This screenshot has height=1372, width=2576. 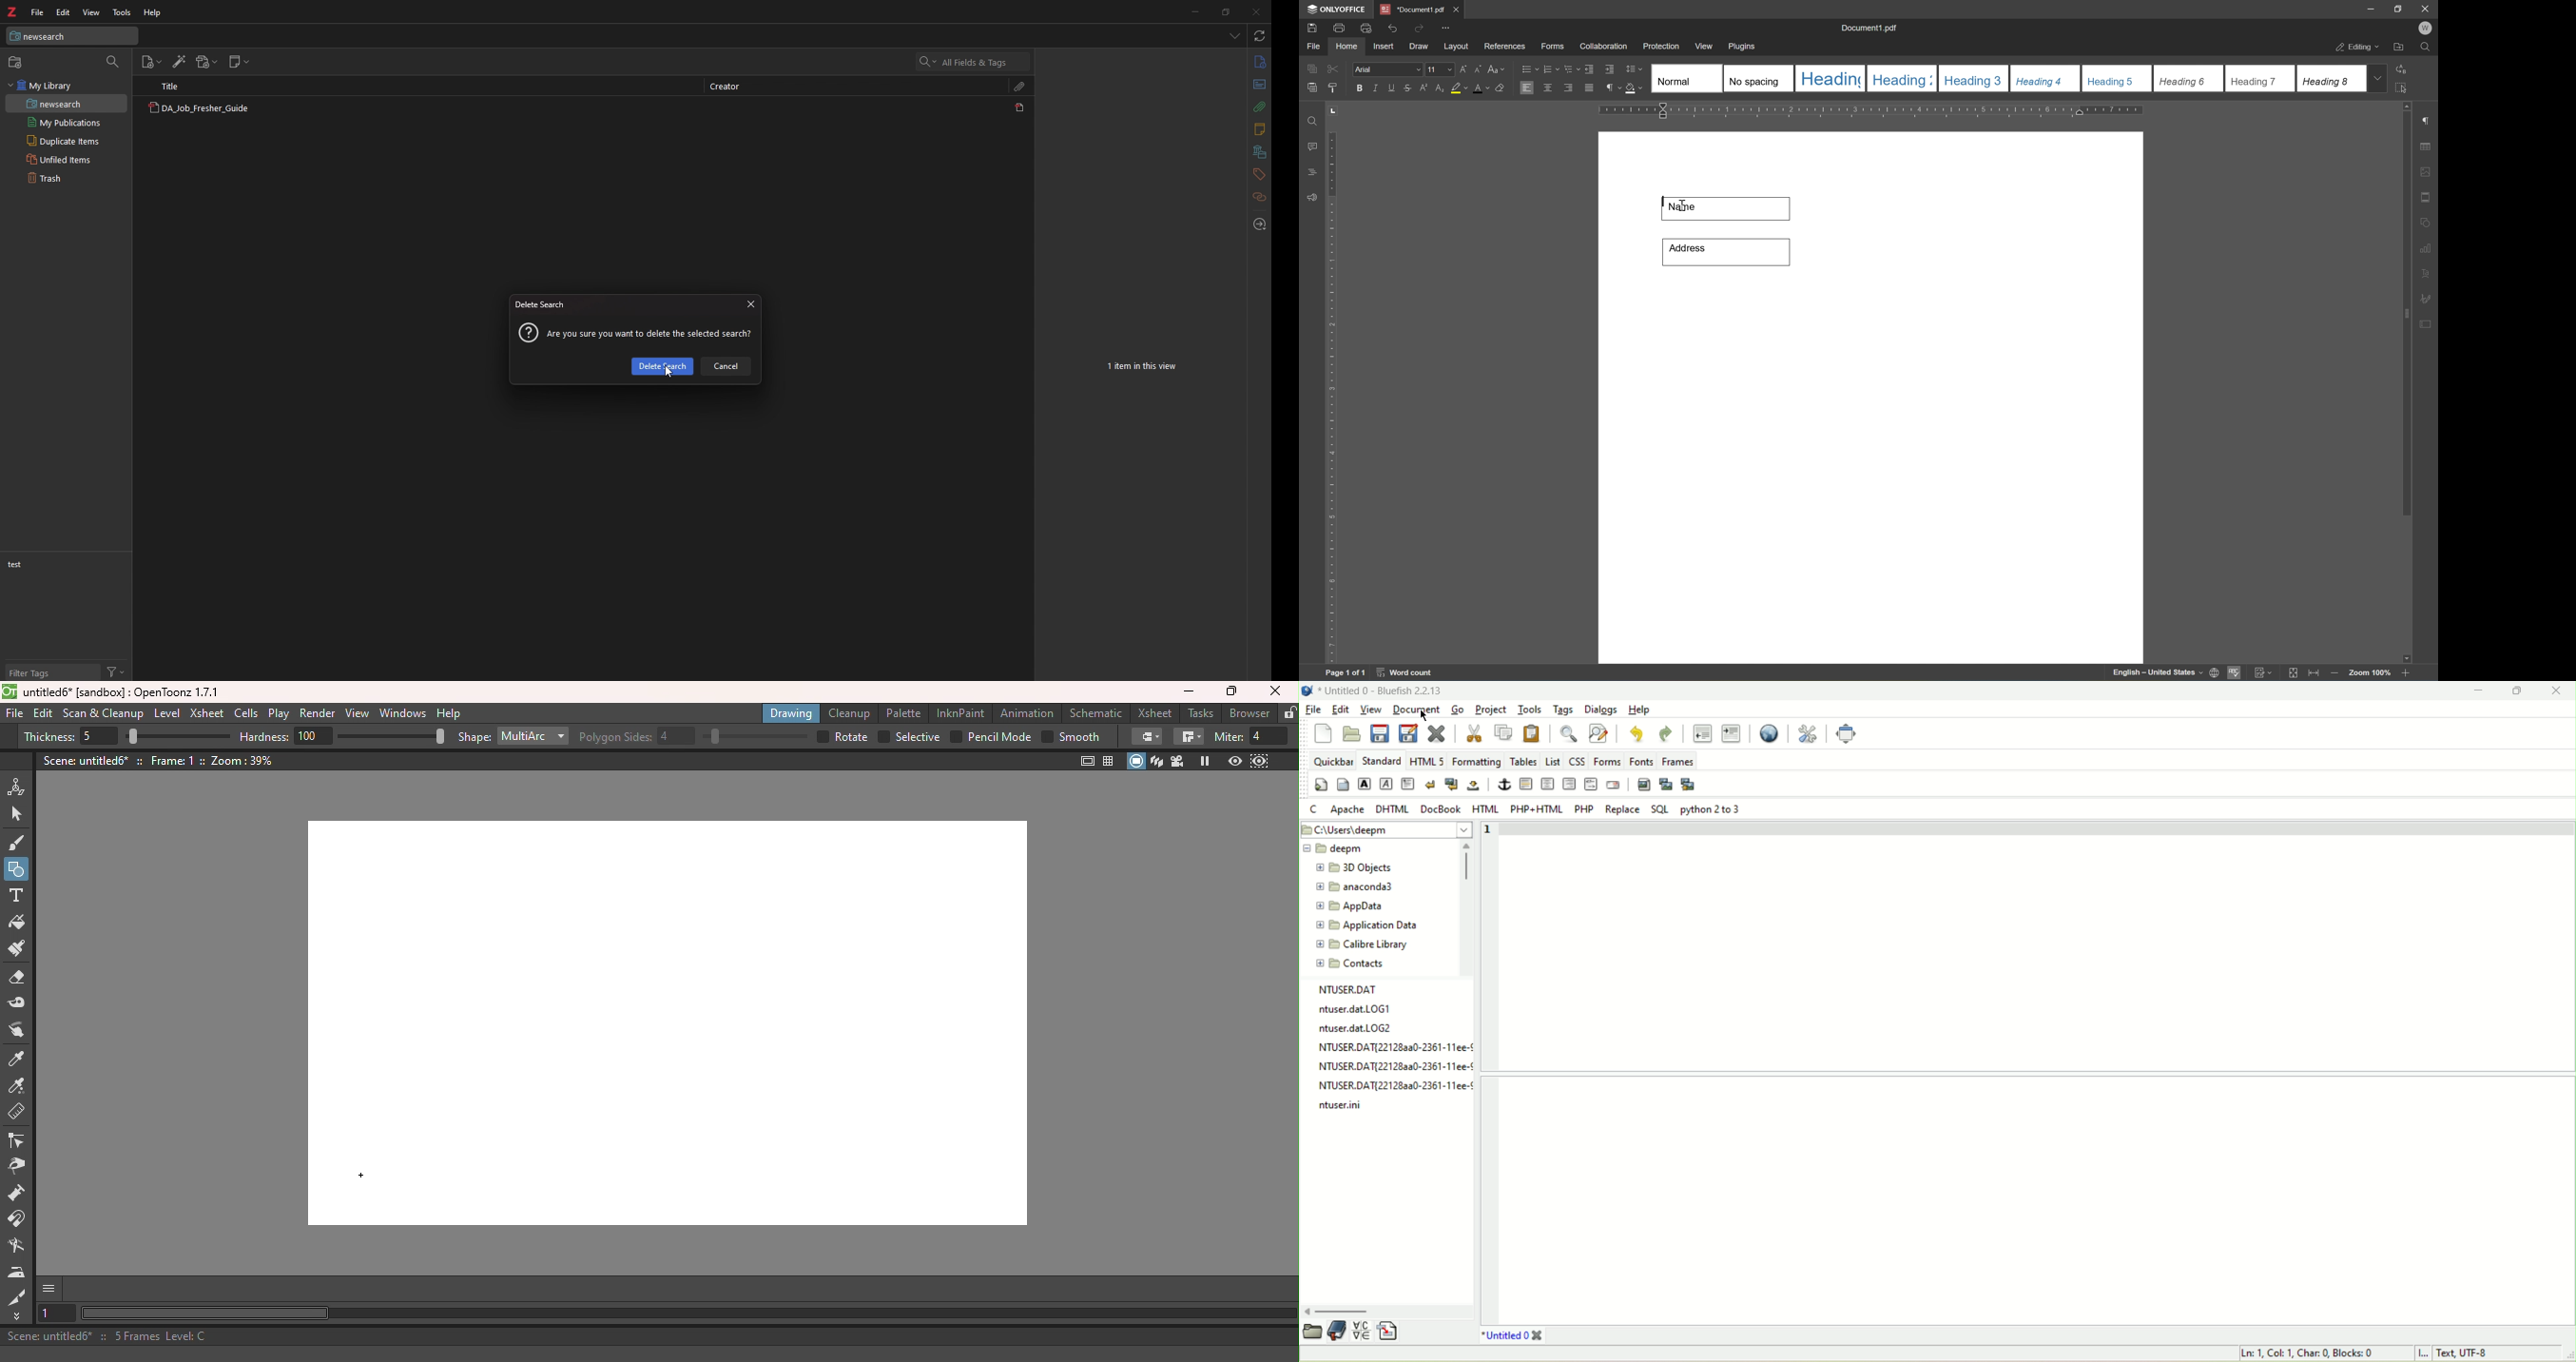 I want to click on insert plugin, so click(x=1669, y=784).